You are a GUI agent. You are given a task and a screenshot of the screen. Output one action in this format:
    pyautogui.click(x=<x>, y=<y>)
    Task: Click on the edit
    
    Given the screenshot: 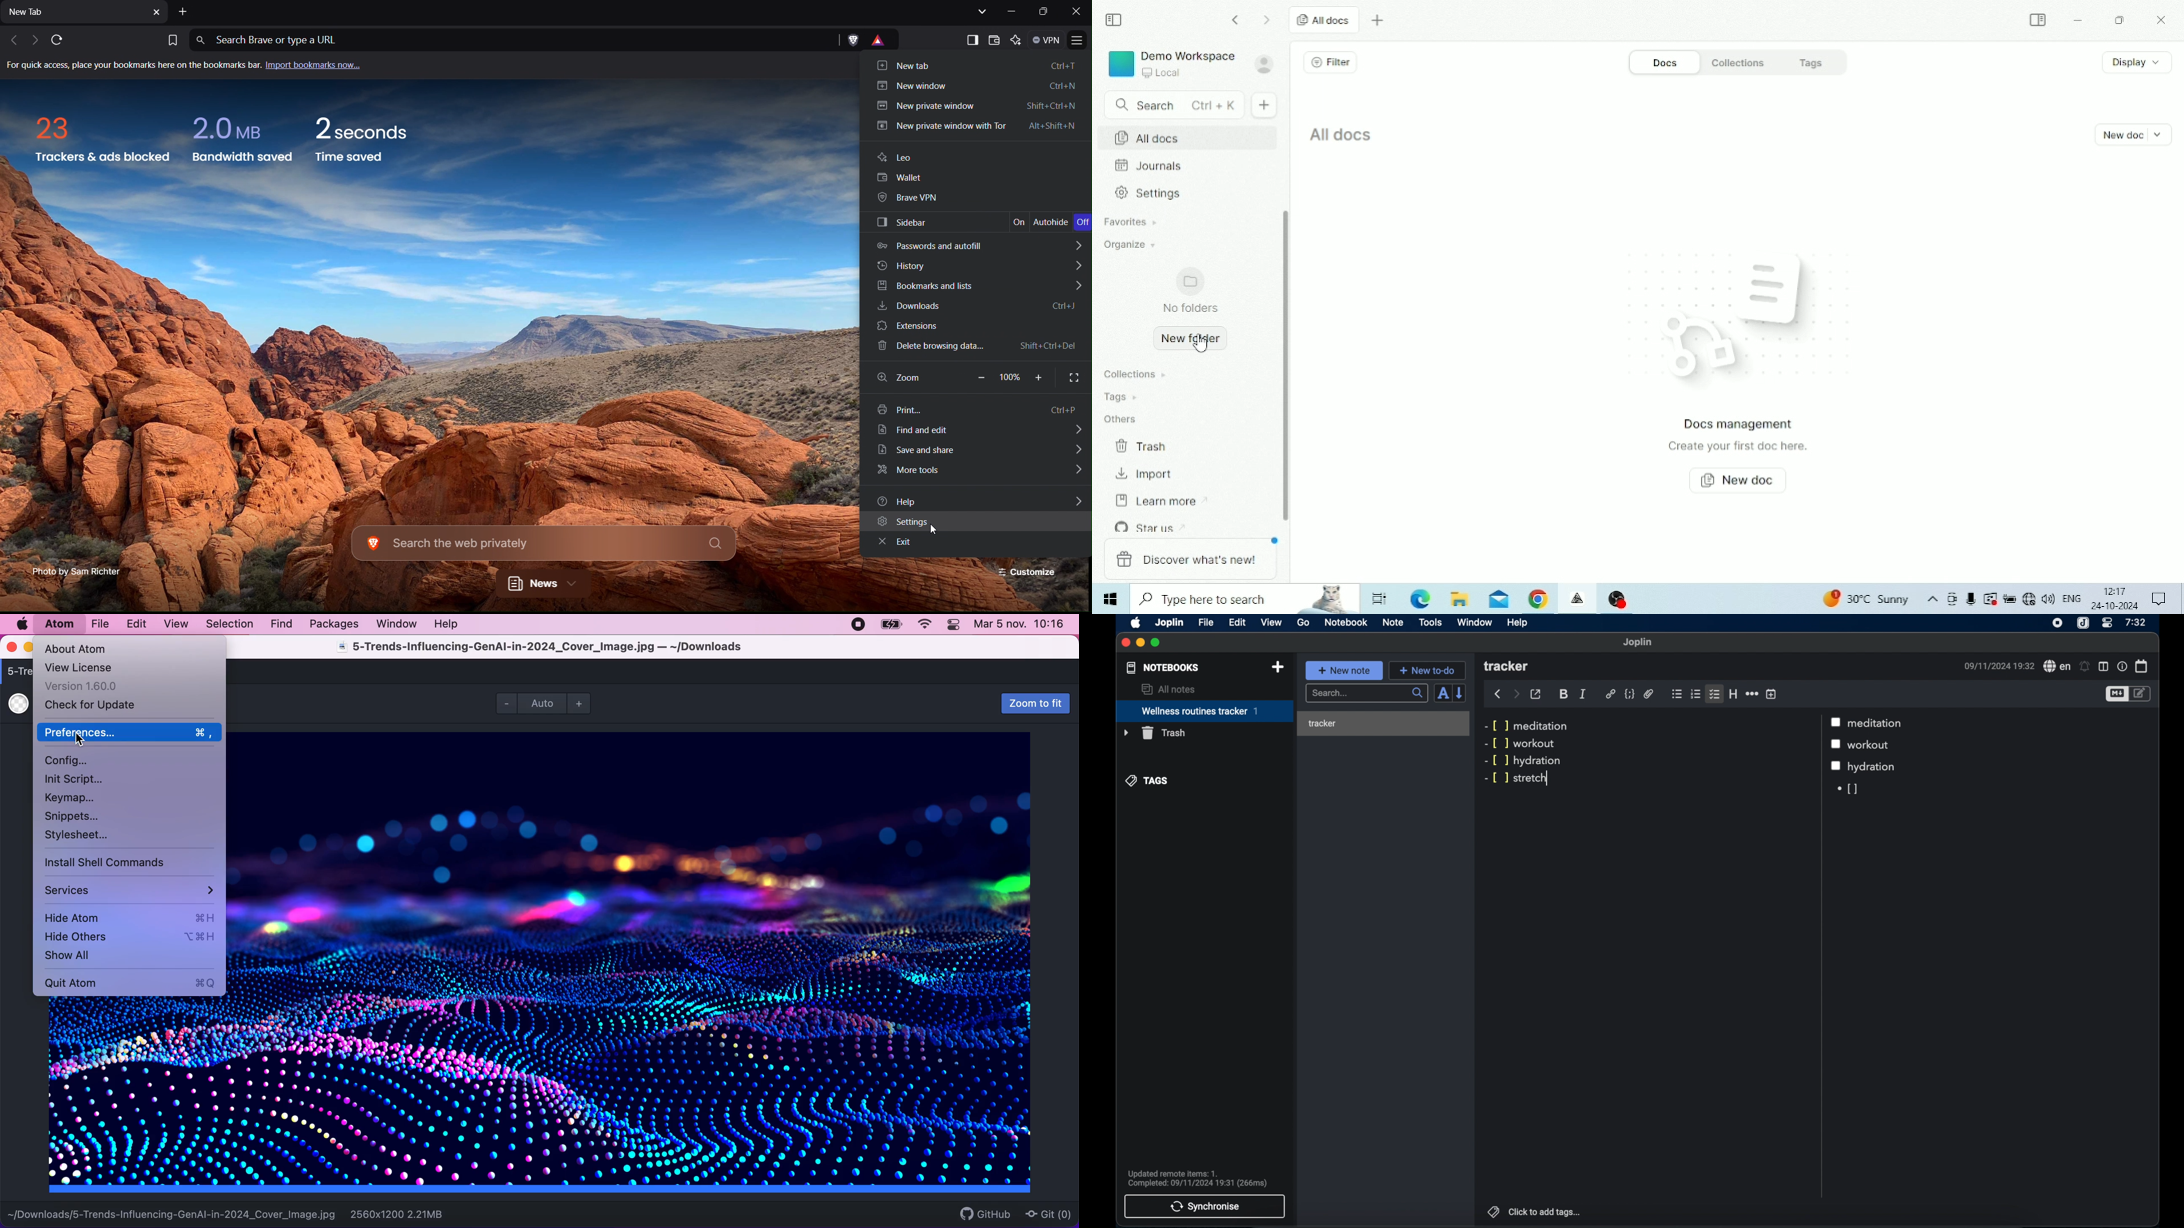 What is the action you would take?
    pyautogui.click(x=1237, y=623)
    